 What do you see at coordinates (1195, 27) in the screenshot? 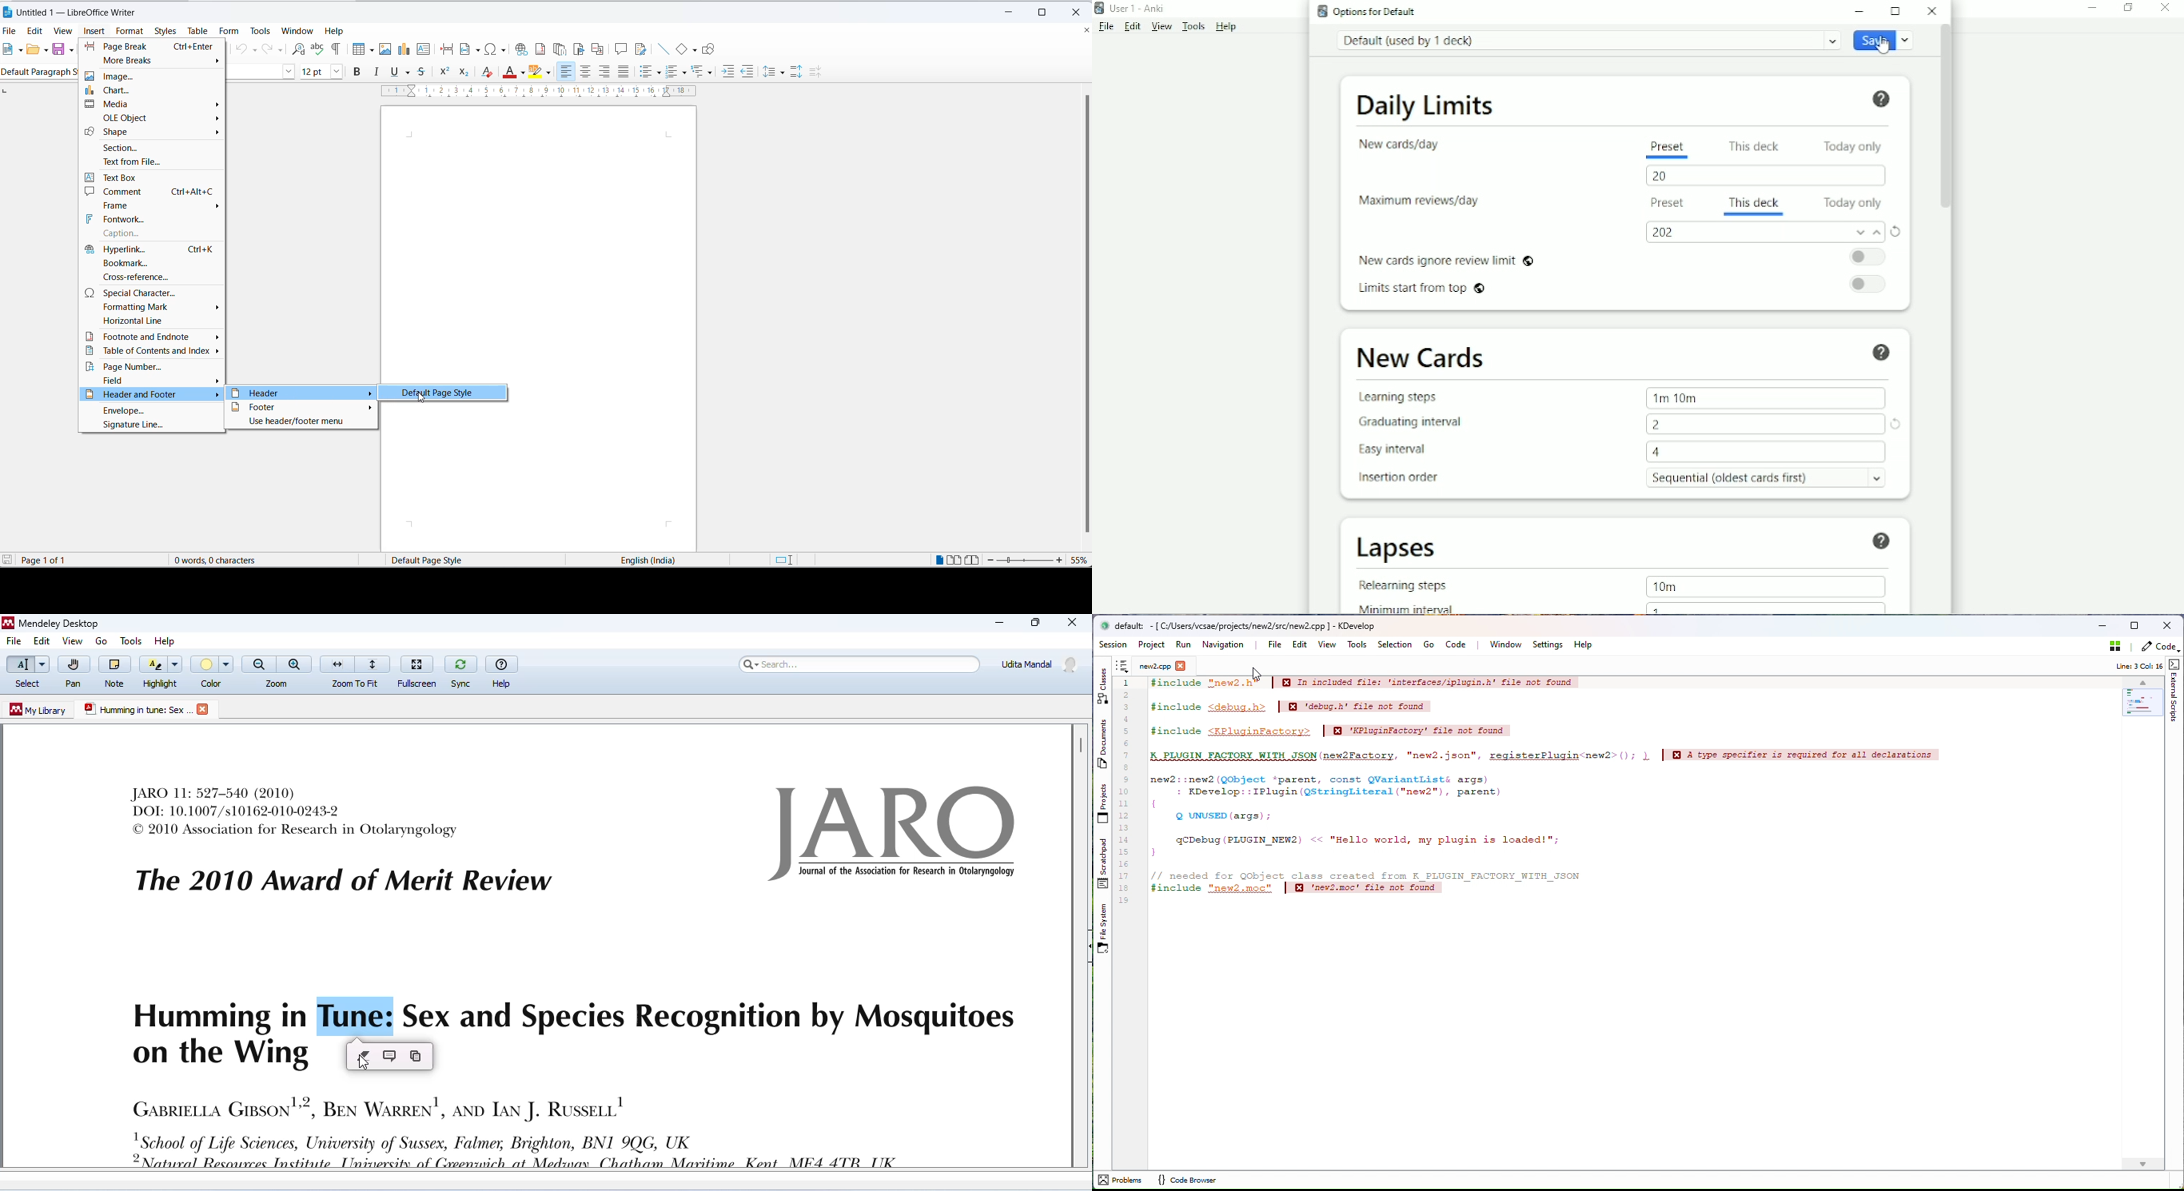
I see `Tools` at bounding box center [1195, 27].